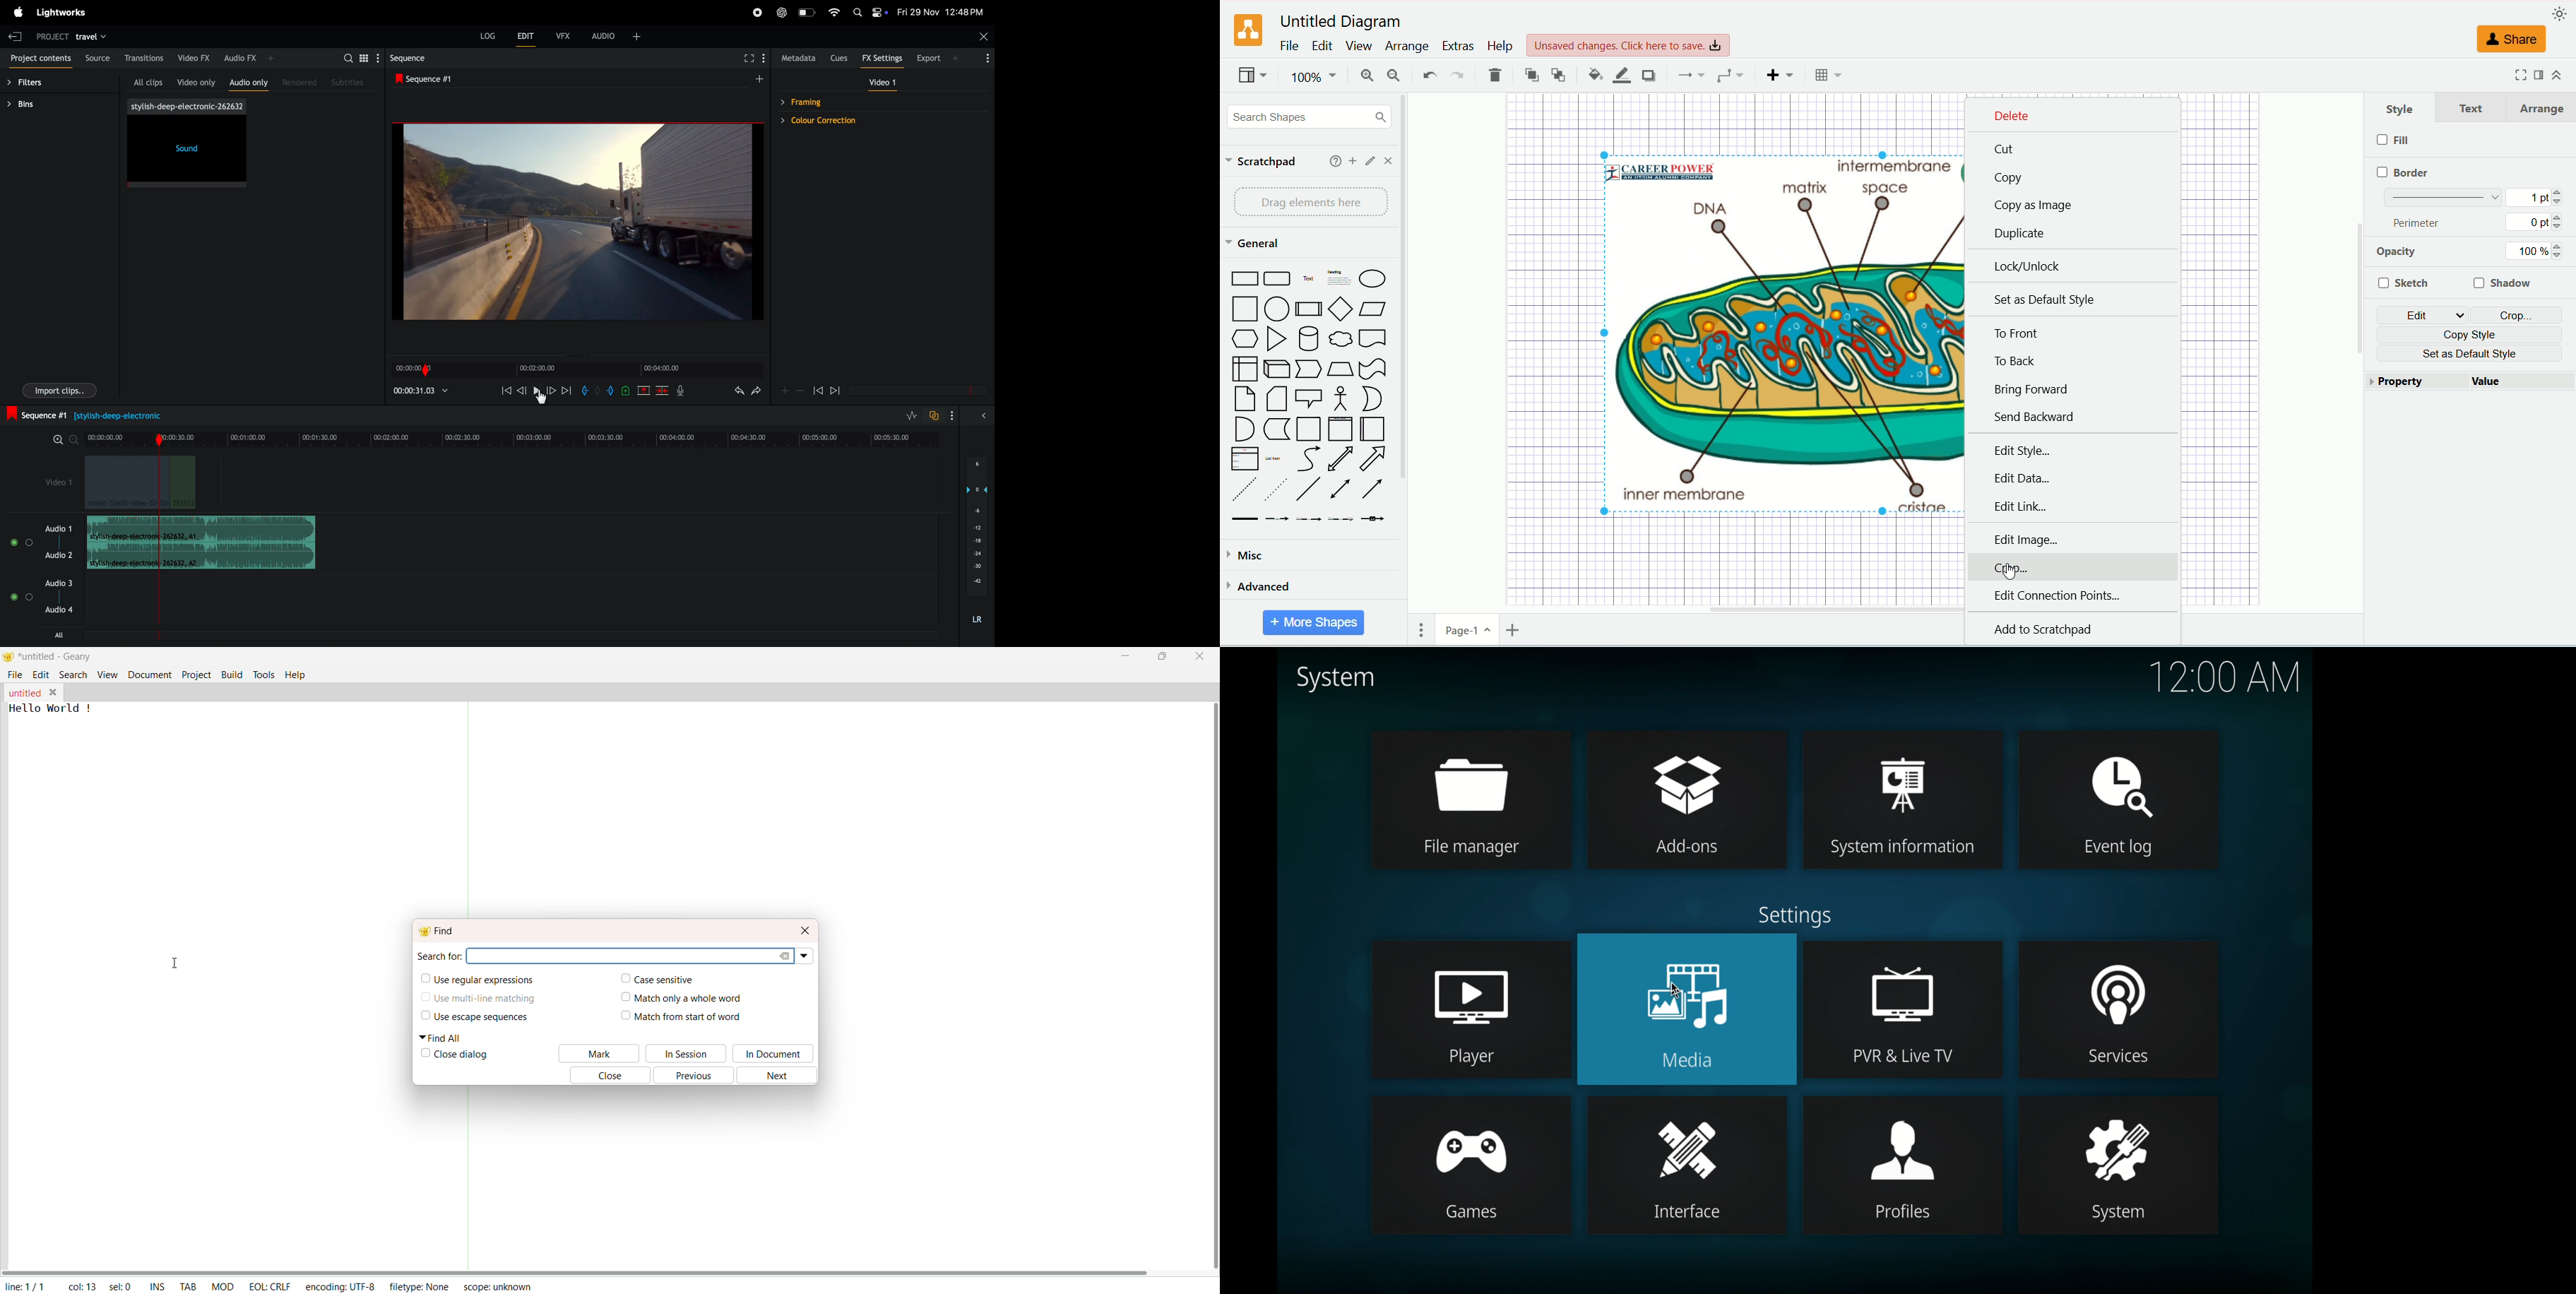 Image resolution: width=2576 pixels, height=1316 pixels. Describe the element at coordinates (72, 674) in the screenshot. I see `Search` at that location.